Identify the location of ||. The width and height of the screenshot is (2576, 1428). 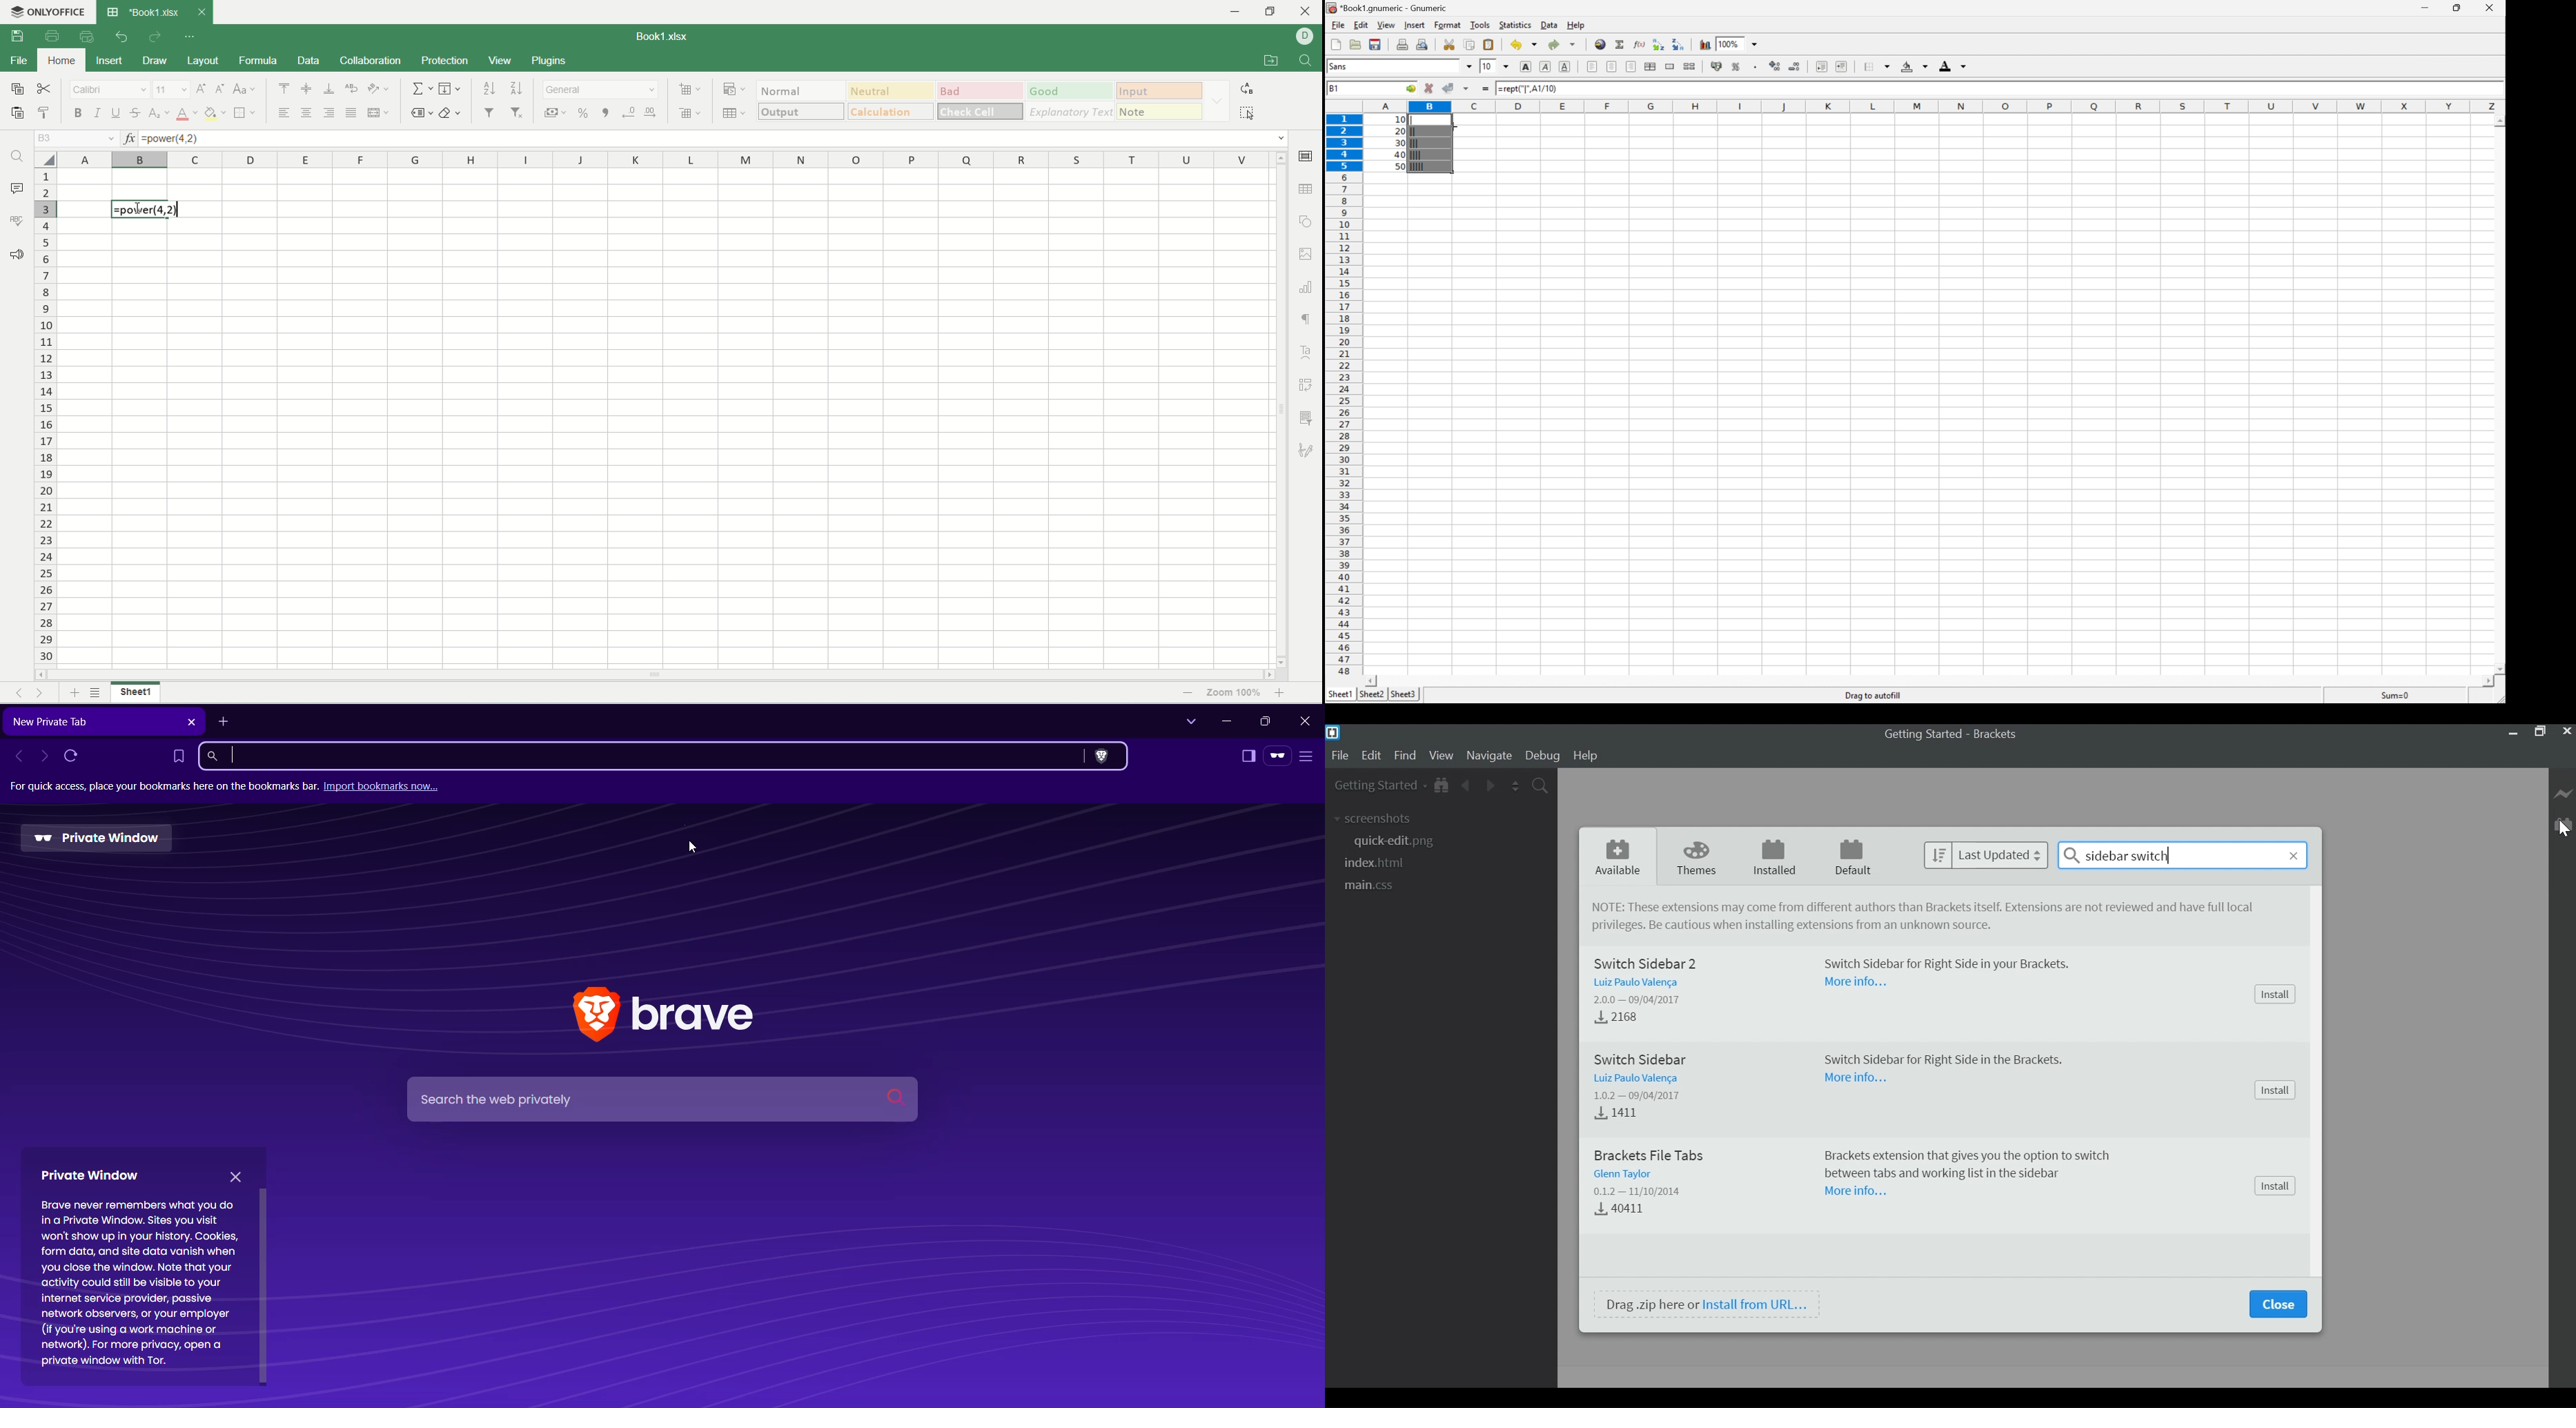
(1416, 132).